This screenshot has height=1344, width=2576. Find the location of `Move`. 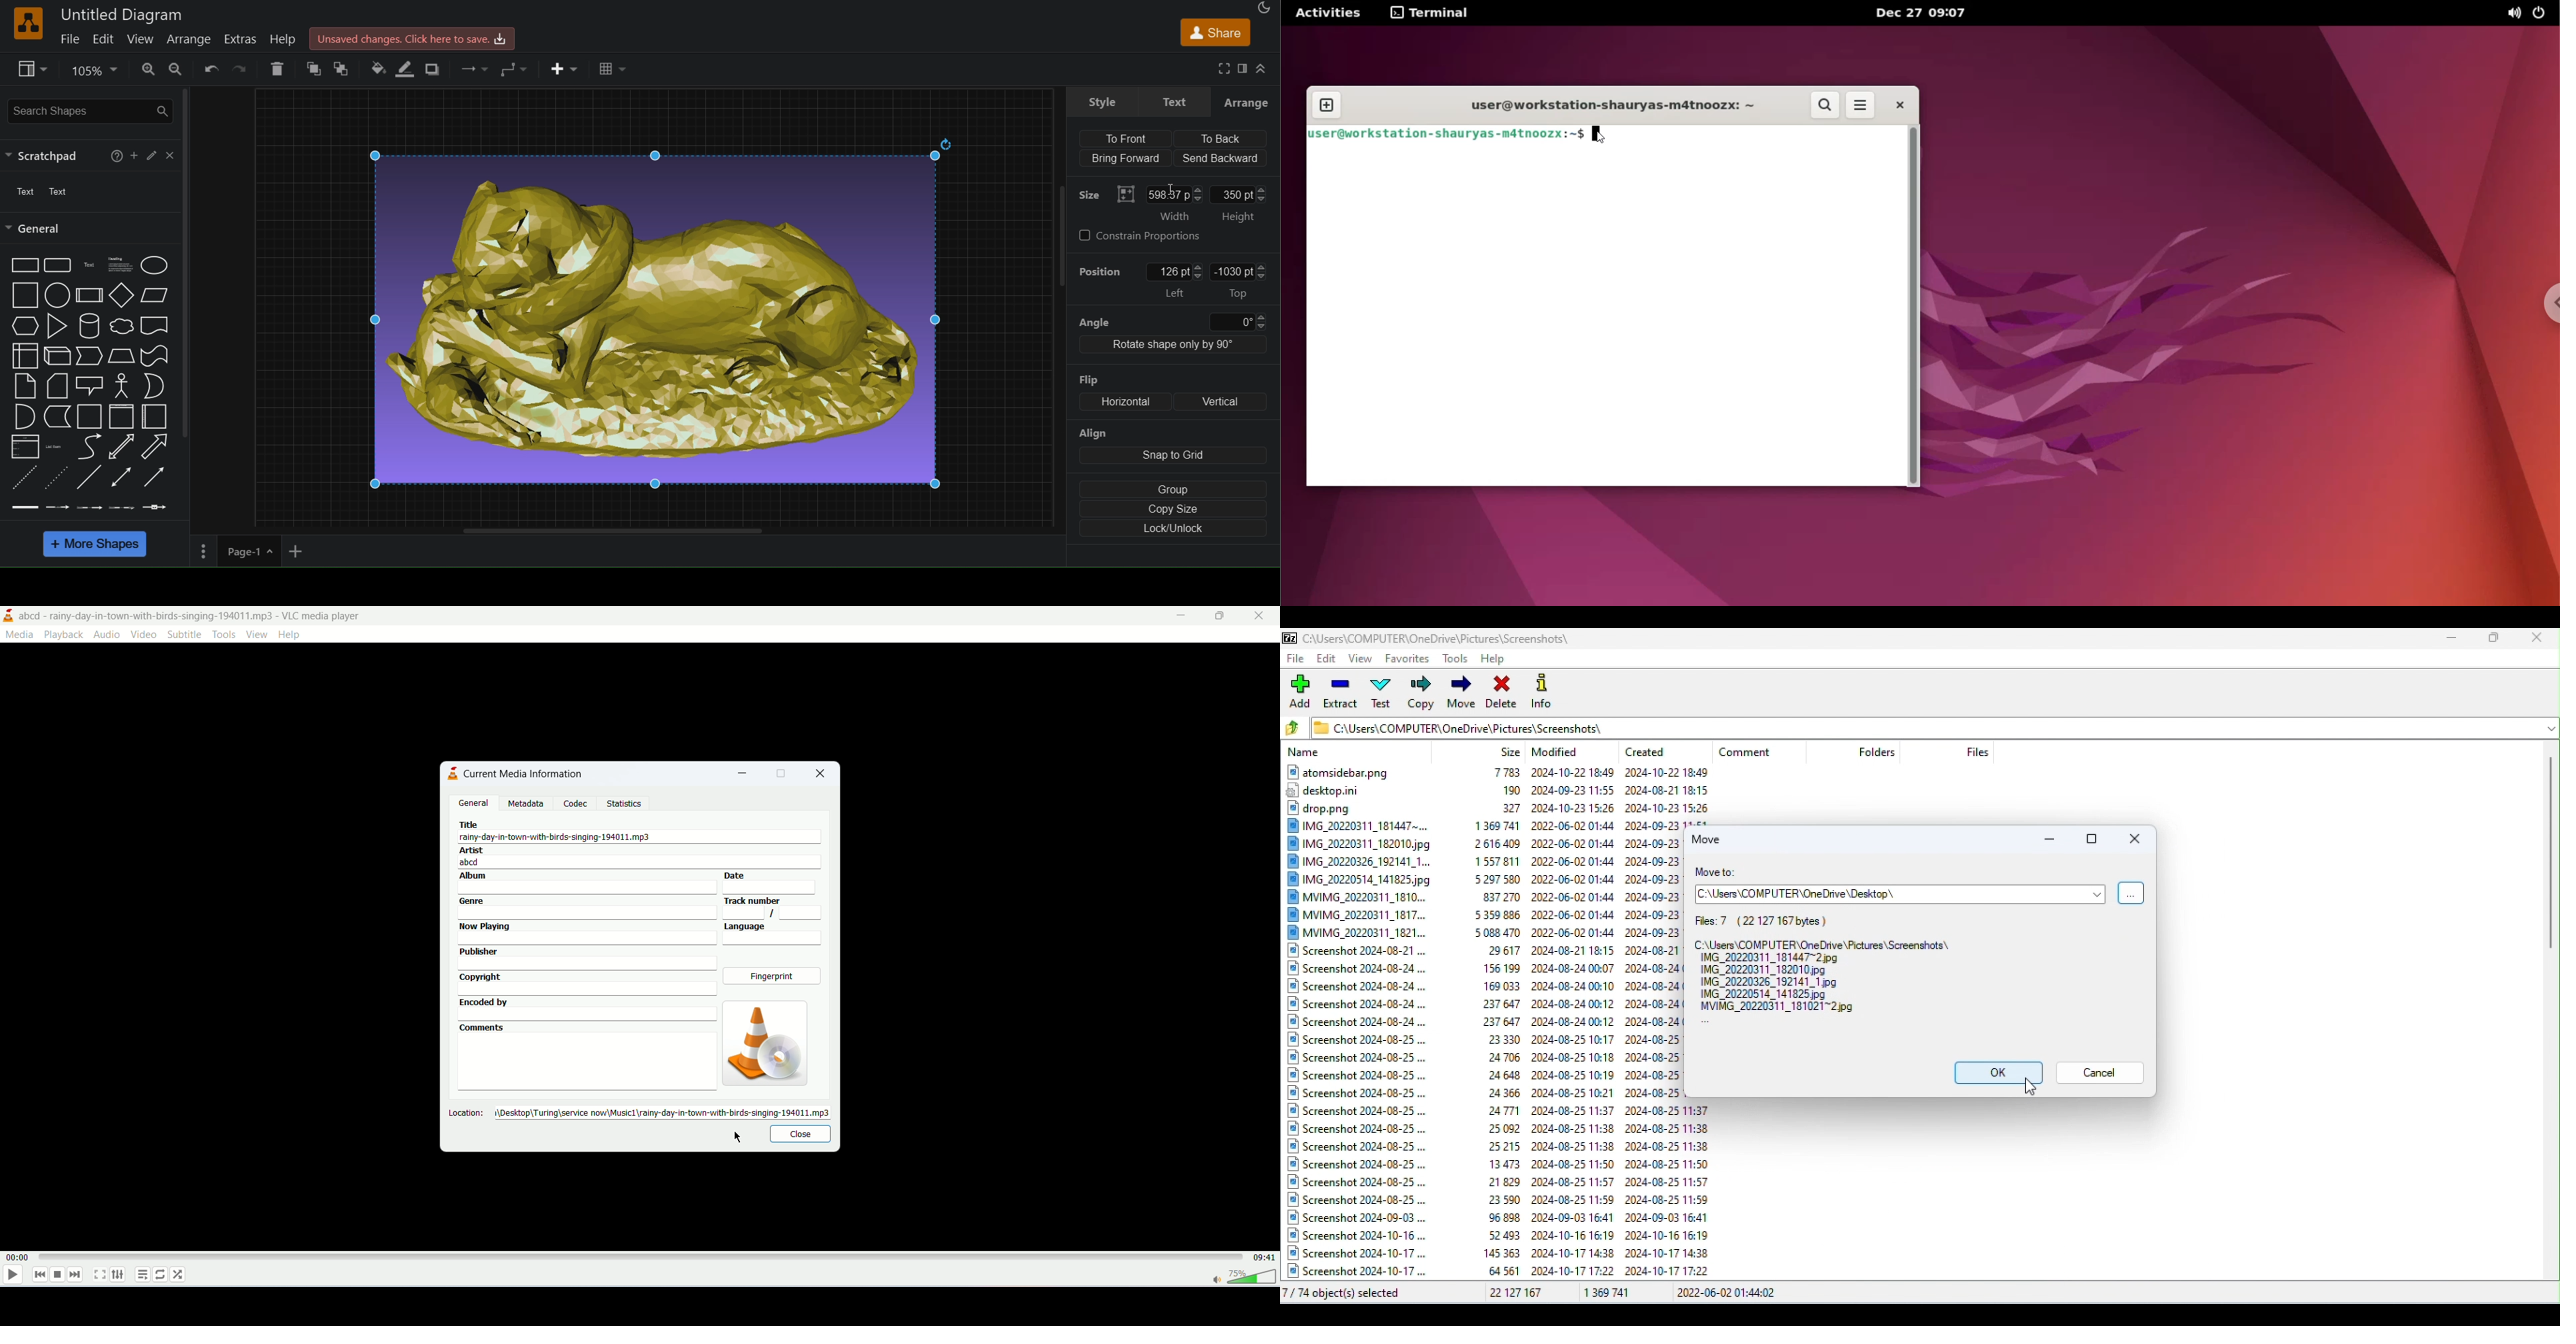

Move is located at coordinates (1711, 838).